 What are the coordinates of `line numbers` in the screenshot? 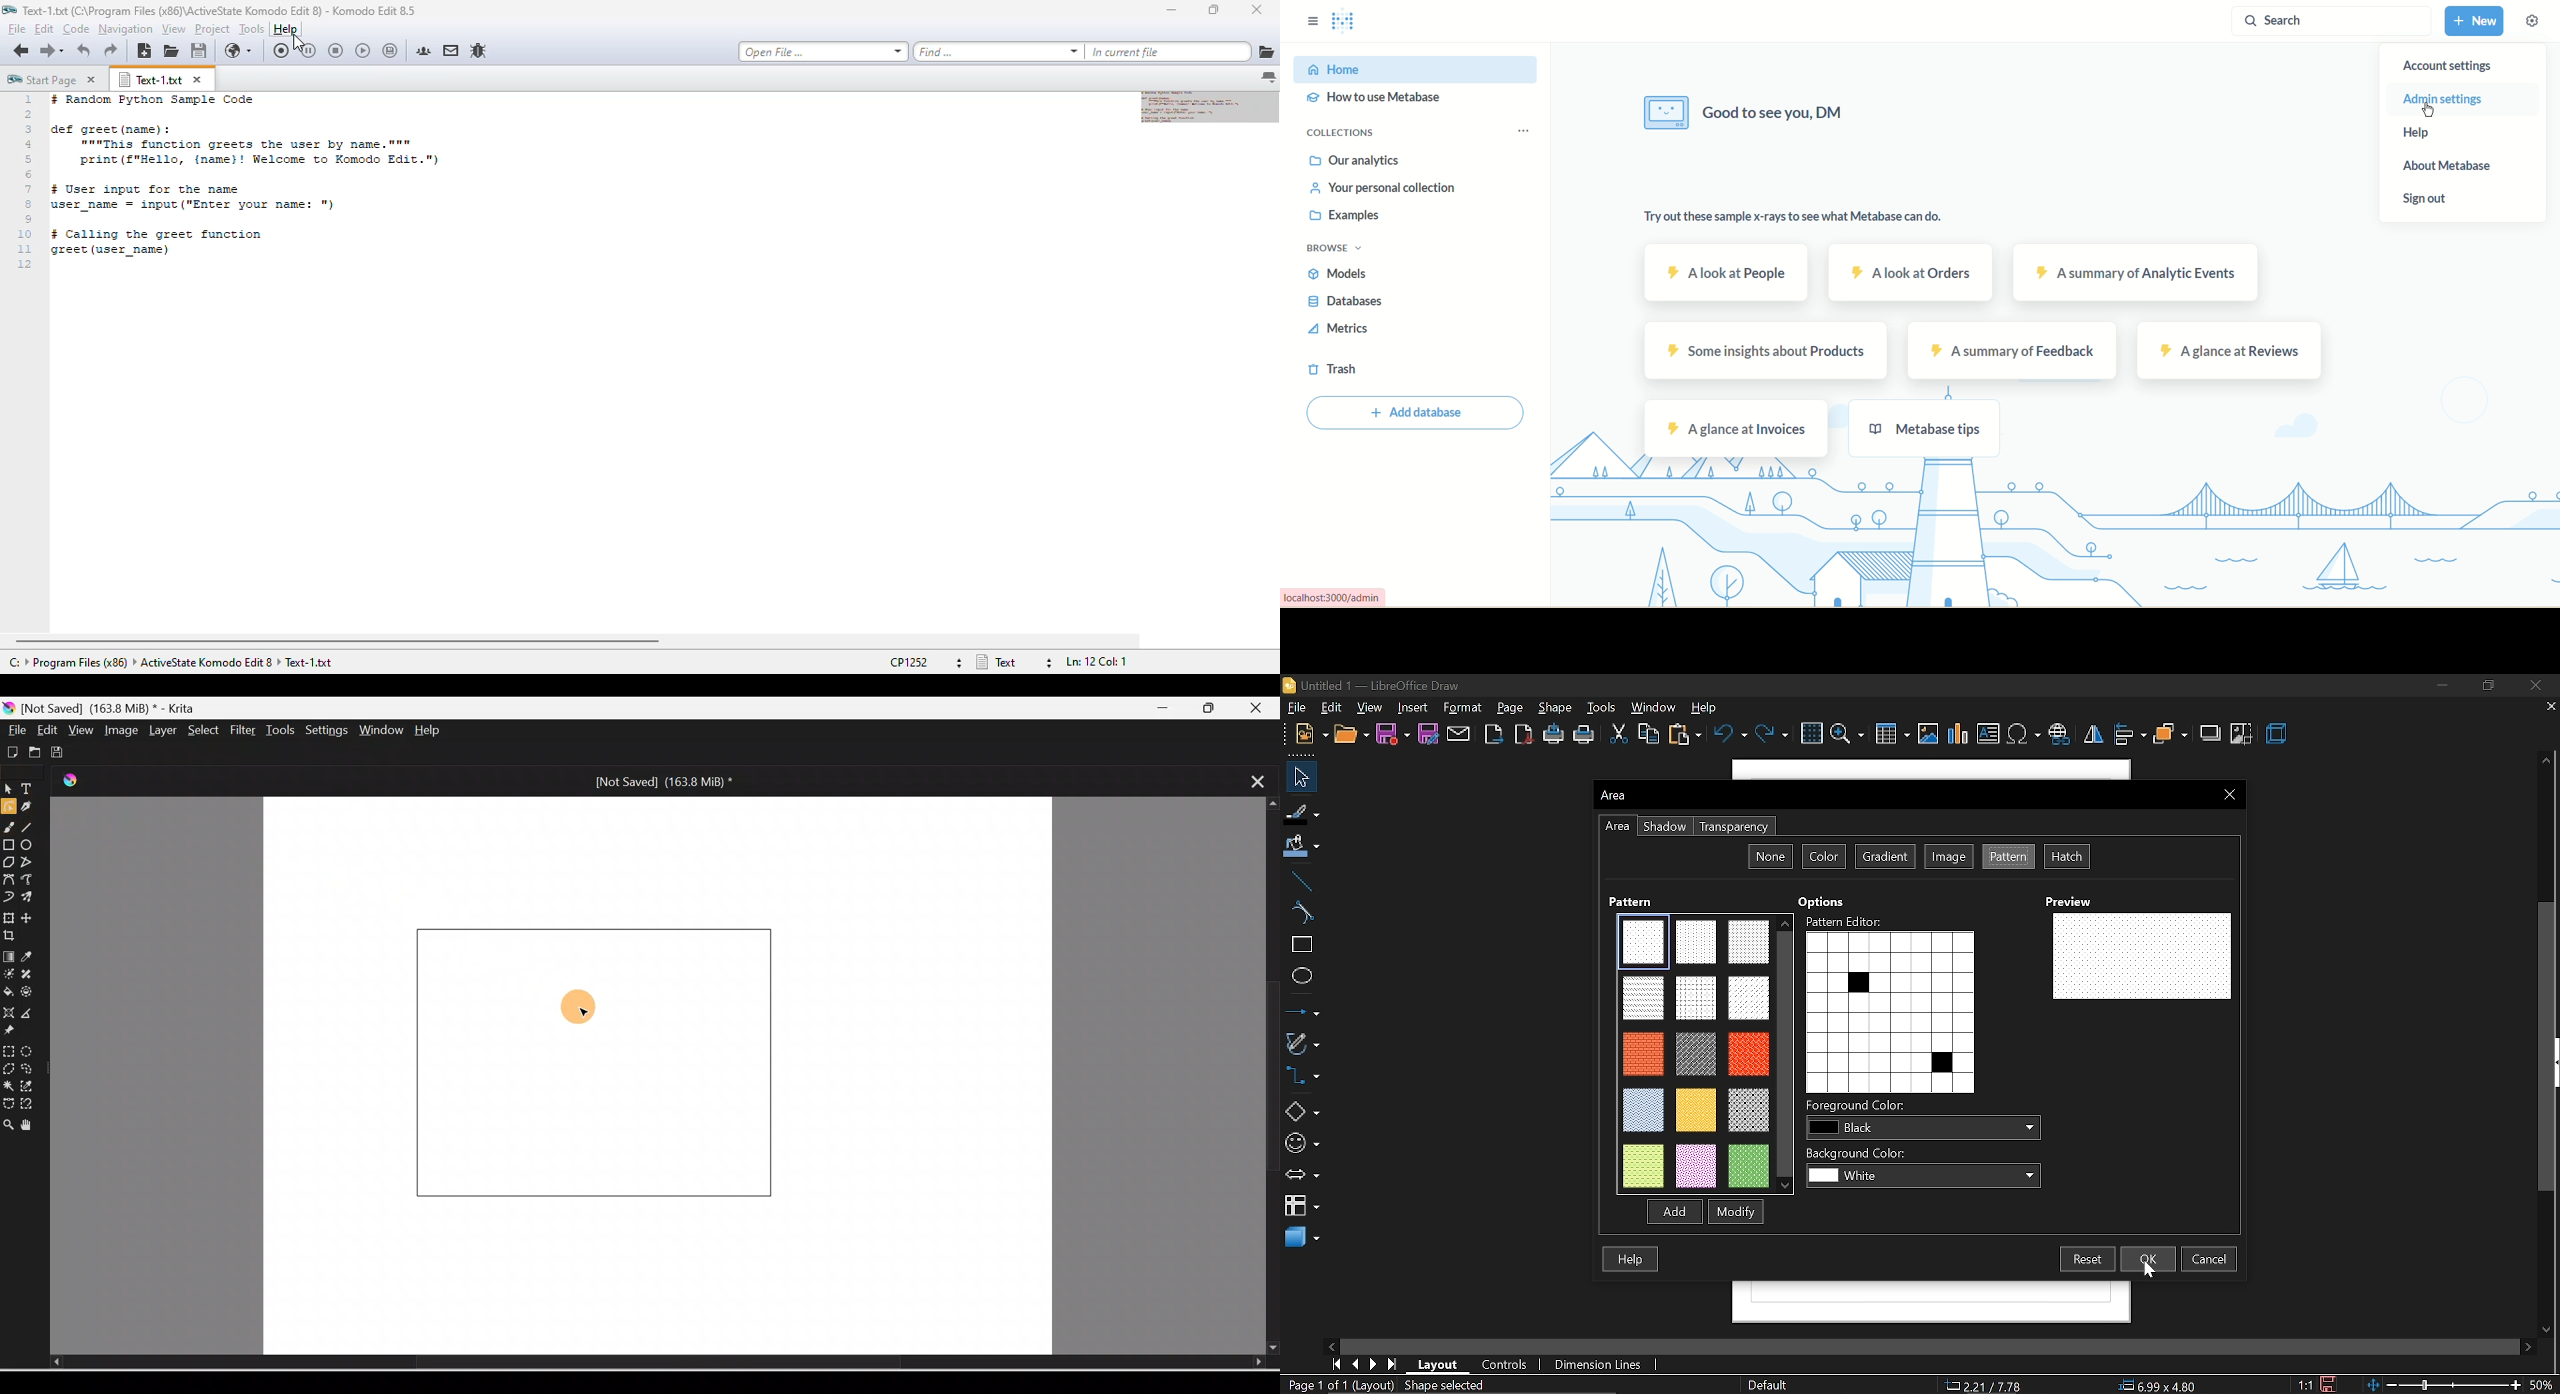 It's located at (26, 183).